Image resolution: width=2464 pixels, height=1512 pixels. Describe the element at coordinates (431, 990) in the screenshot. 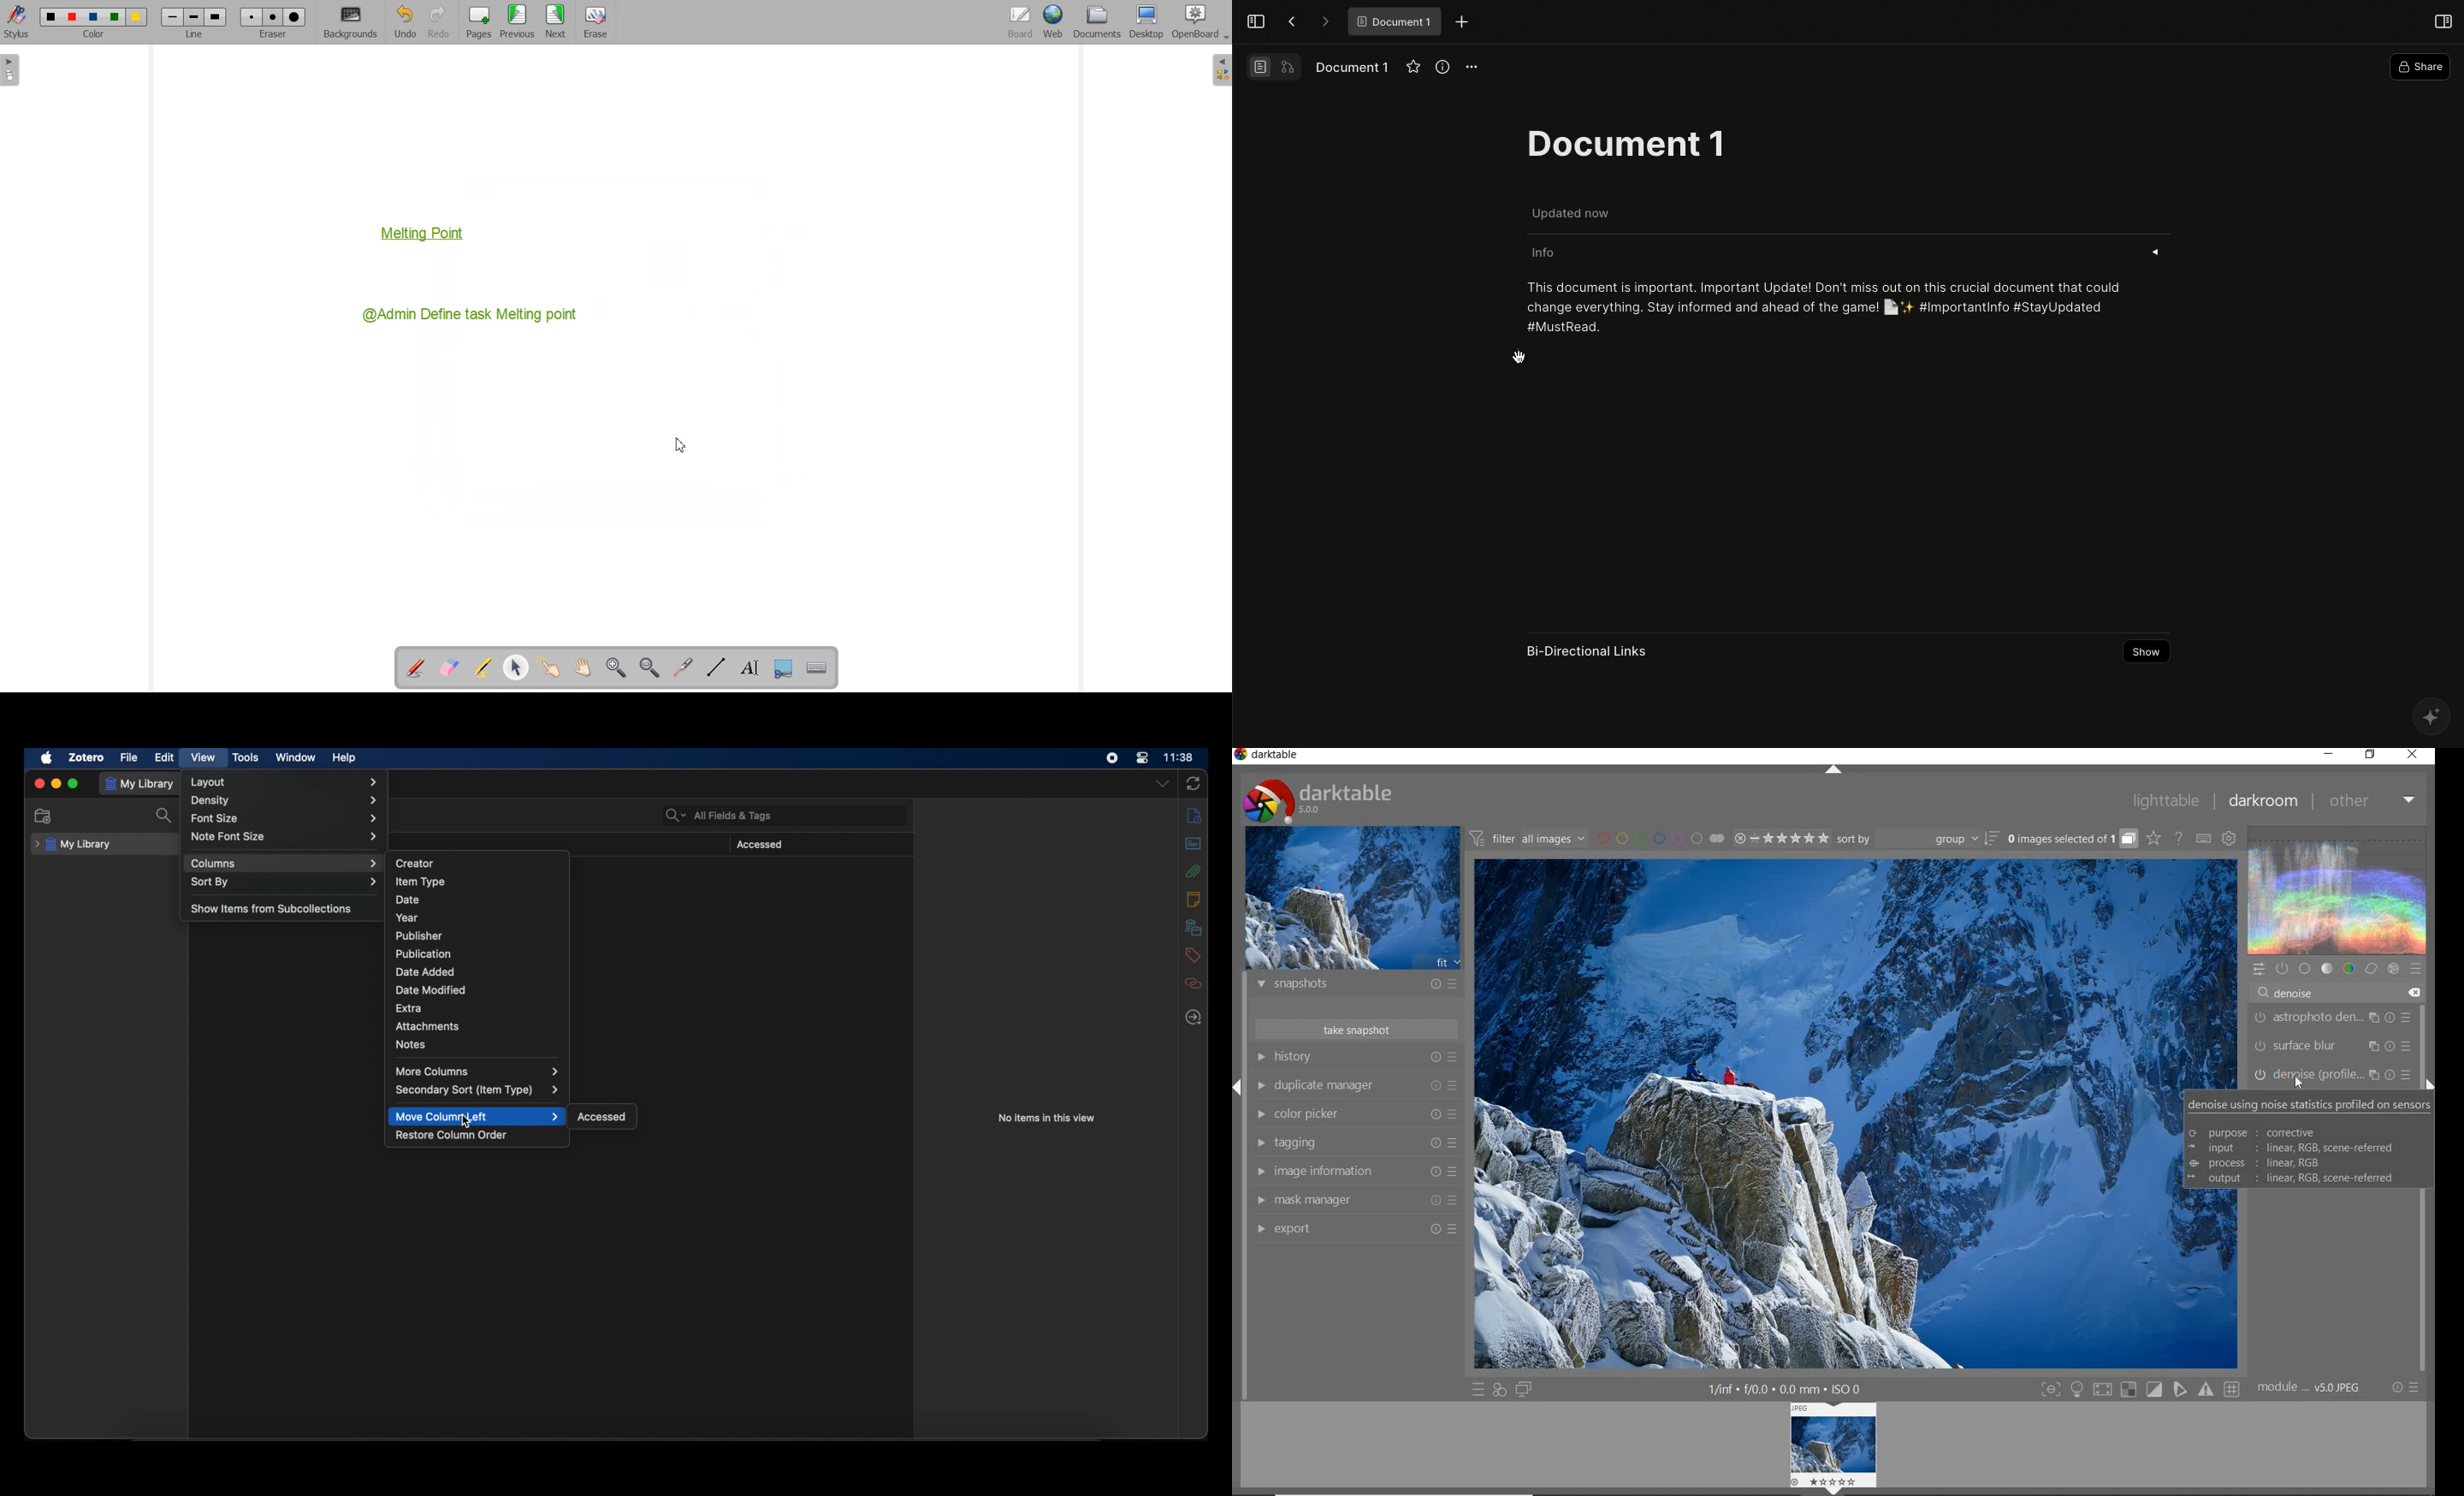

I see `date modified` at that location.